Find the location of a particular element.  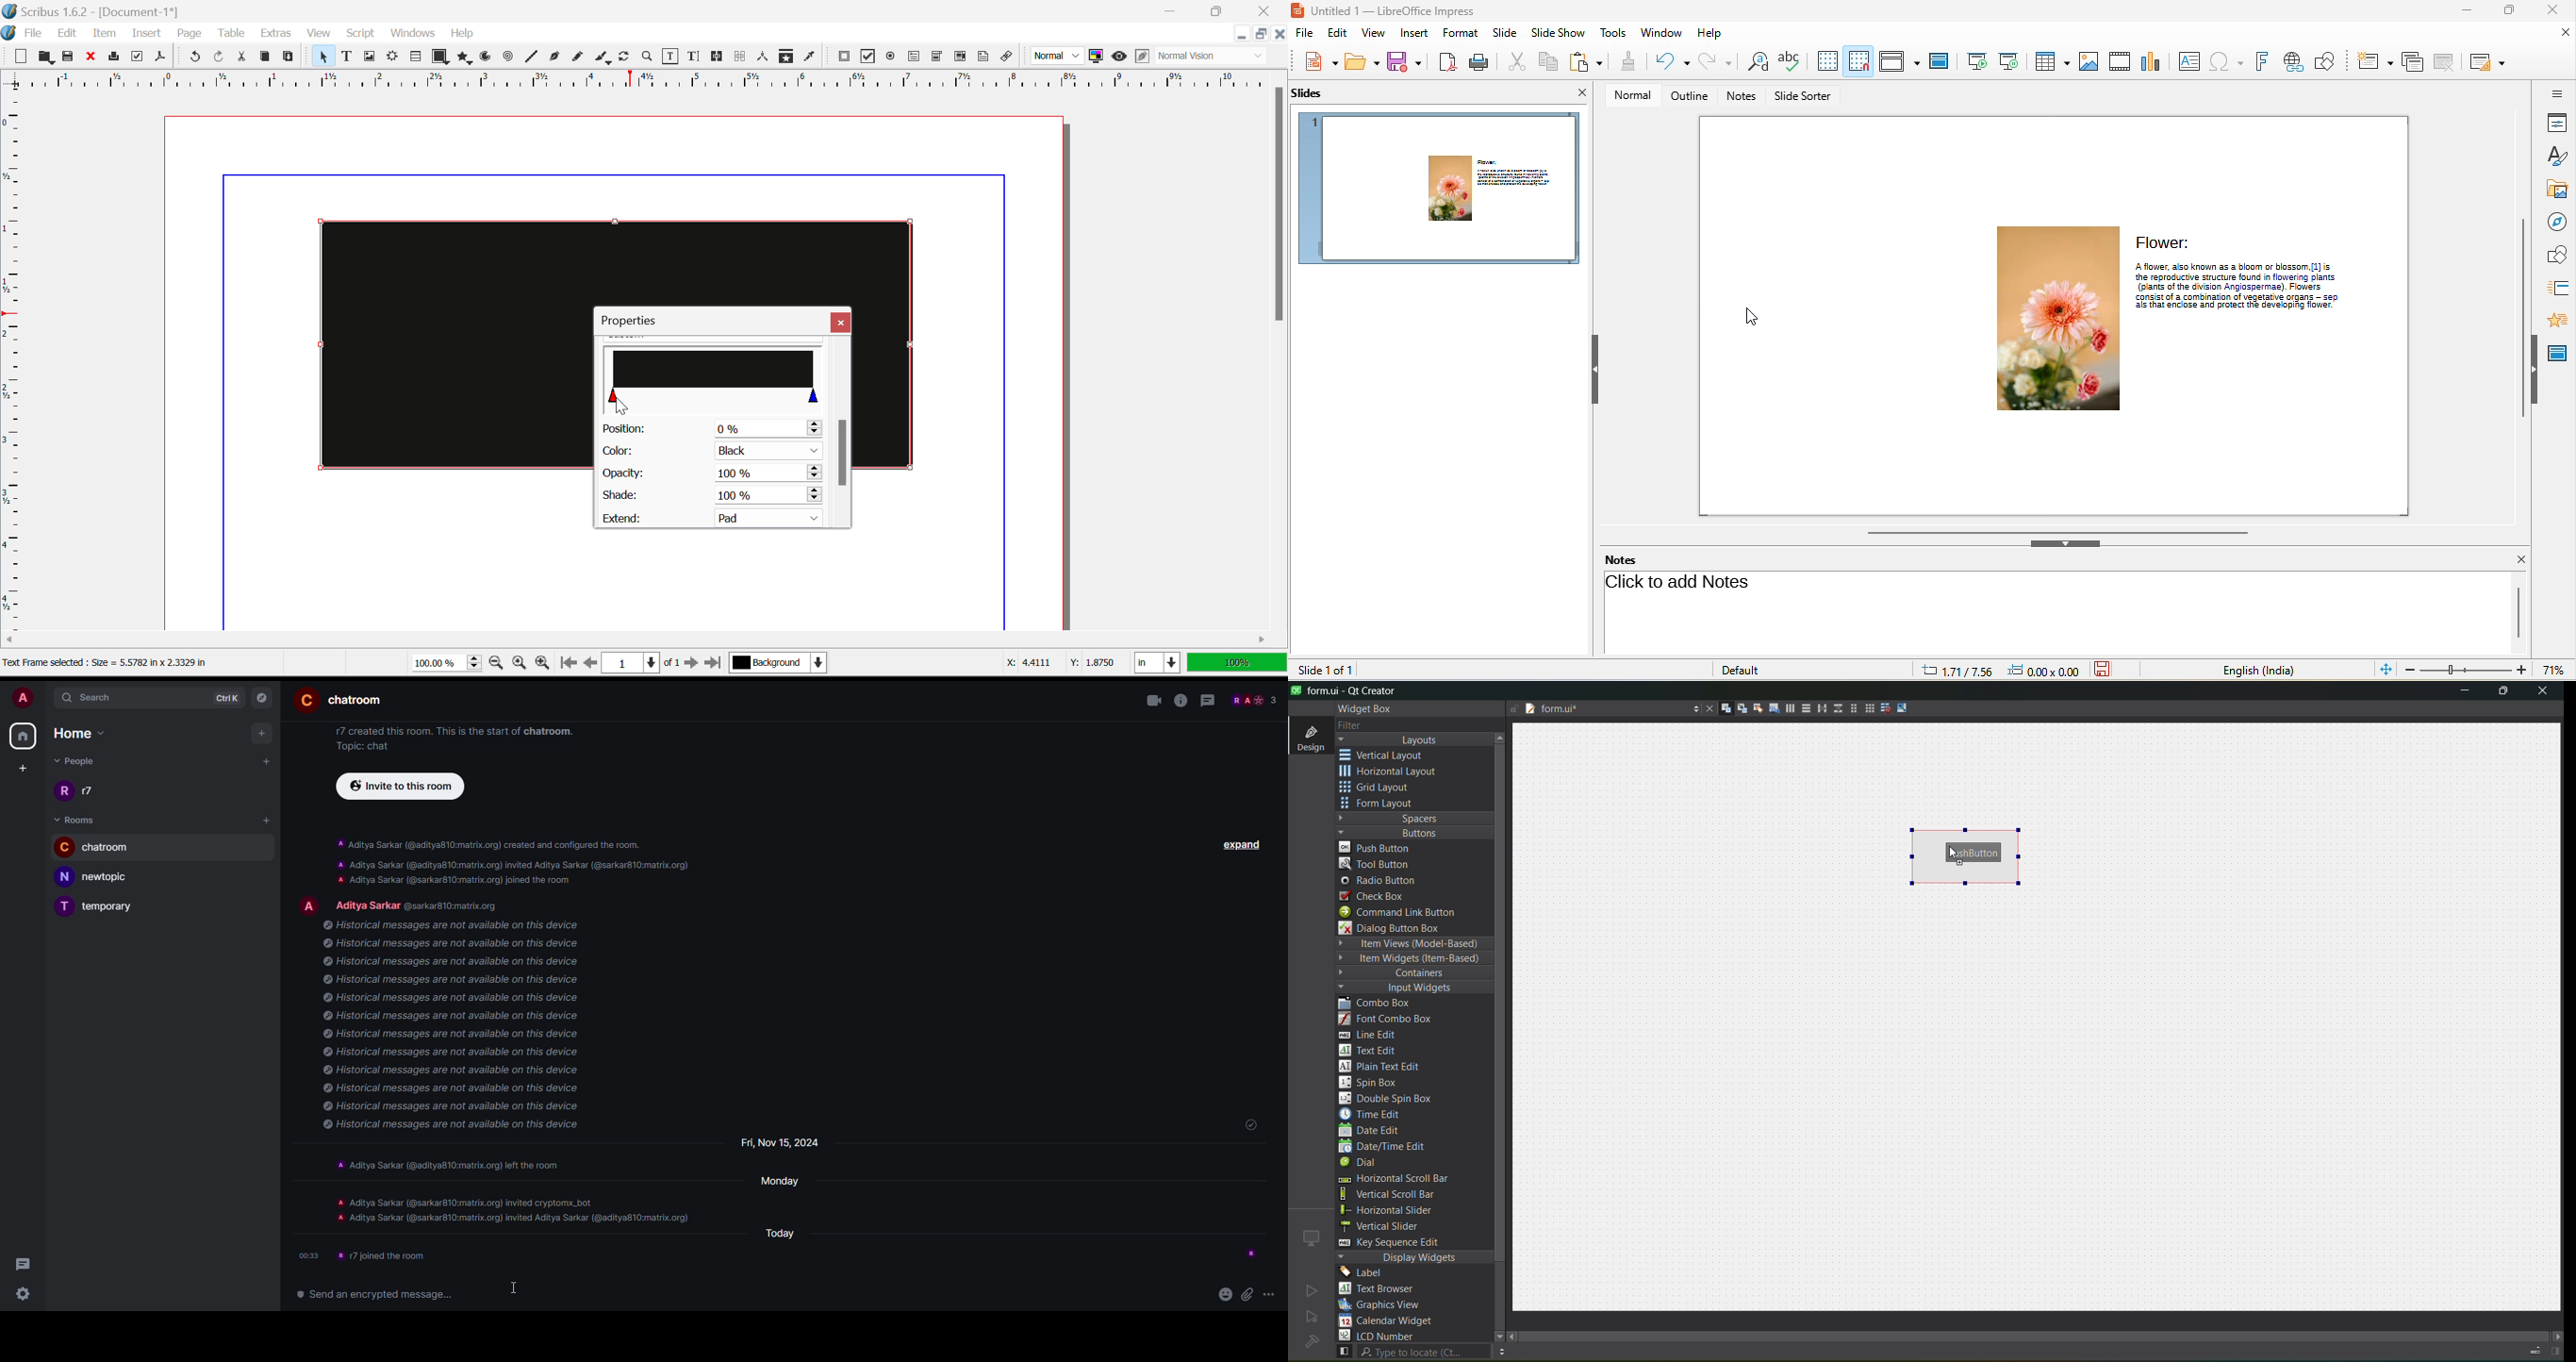

Text frame selected : Size = 5.5782 in x 2.3329 in is located at coordinates (133, 664).